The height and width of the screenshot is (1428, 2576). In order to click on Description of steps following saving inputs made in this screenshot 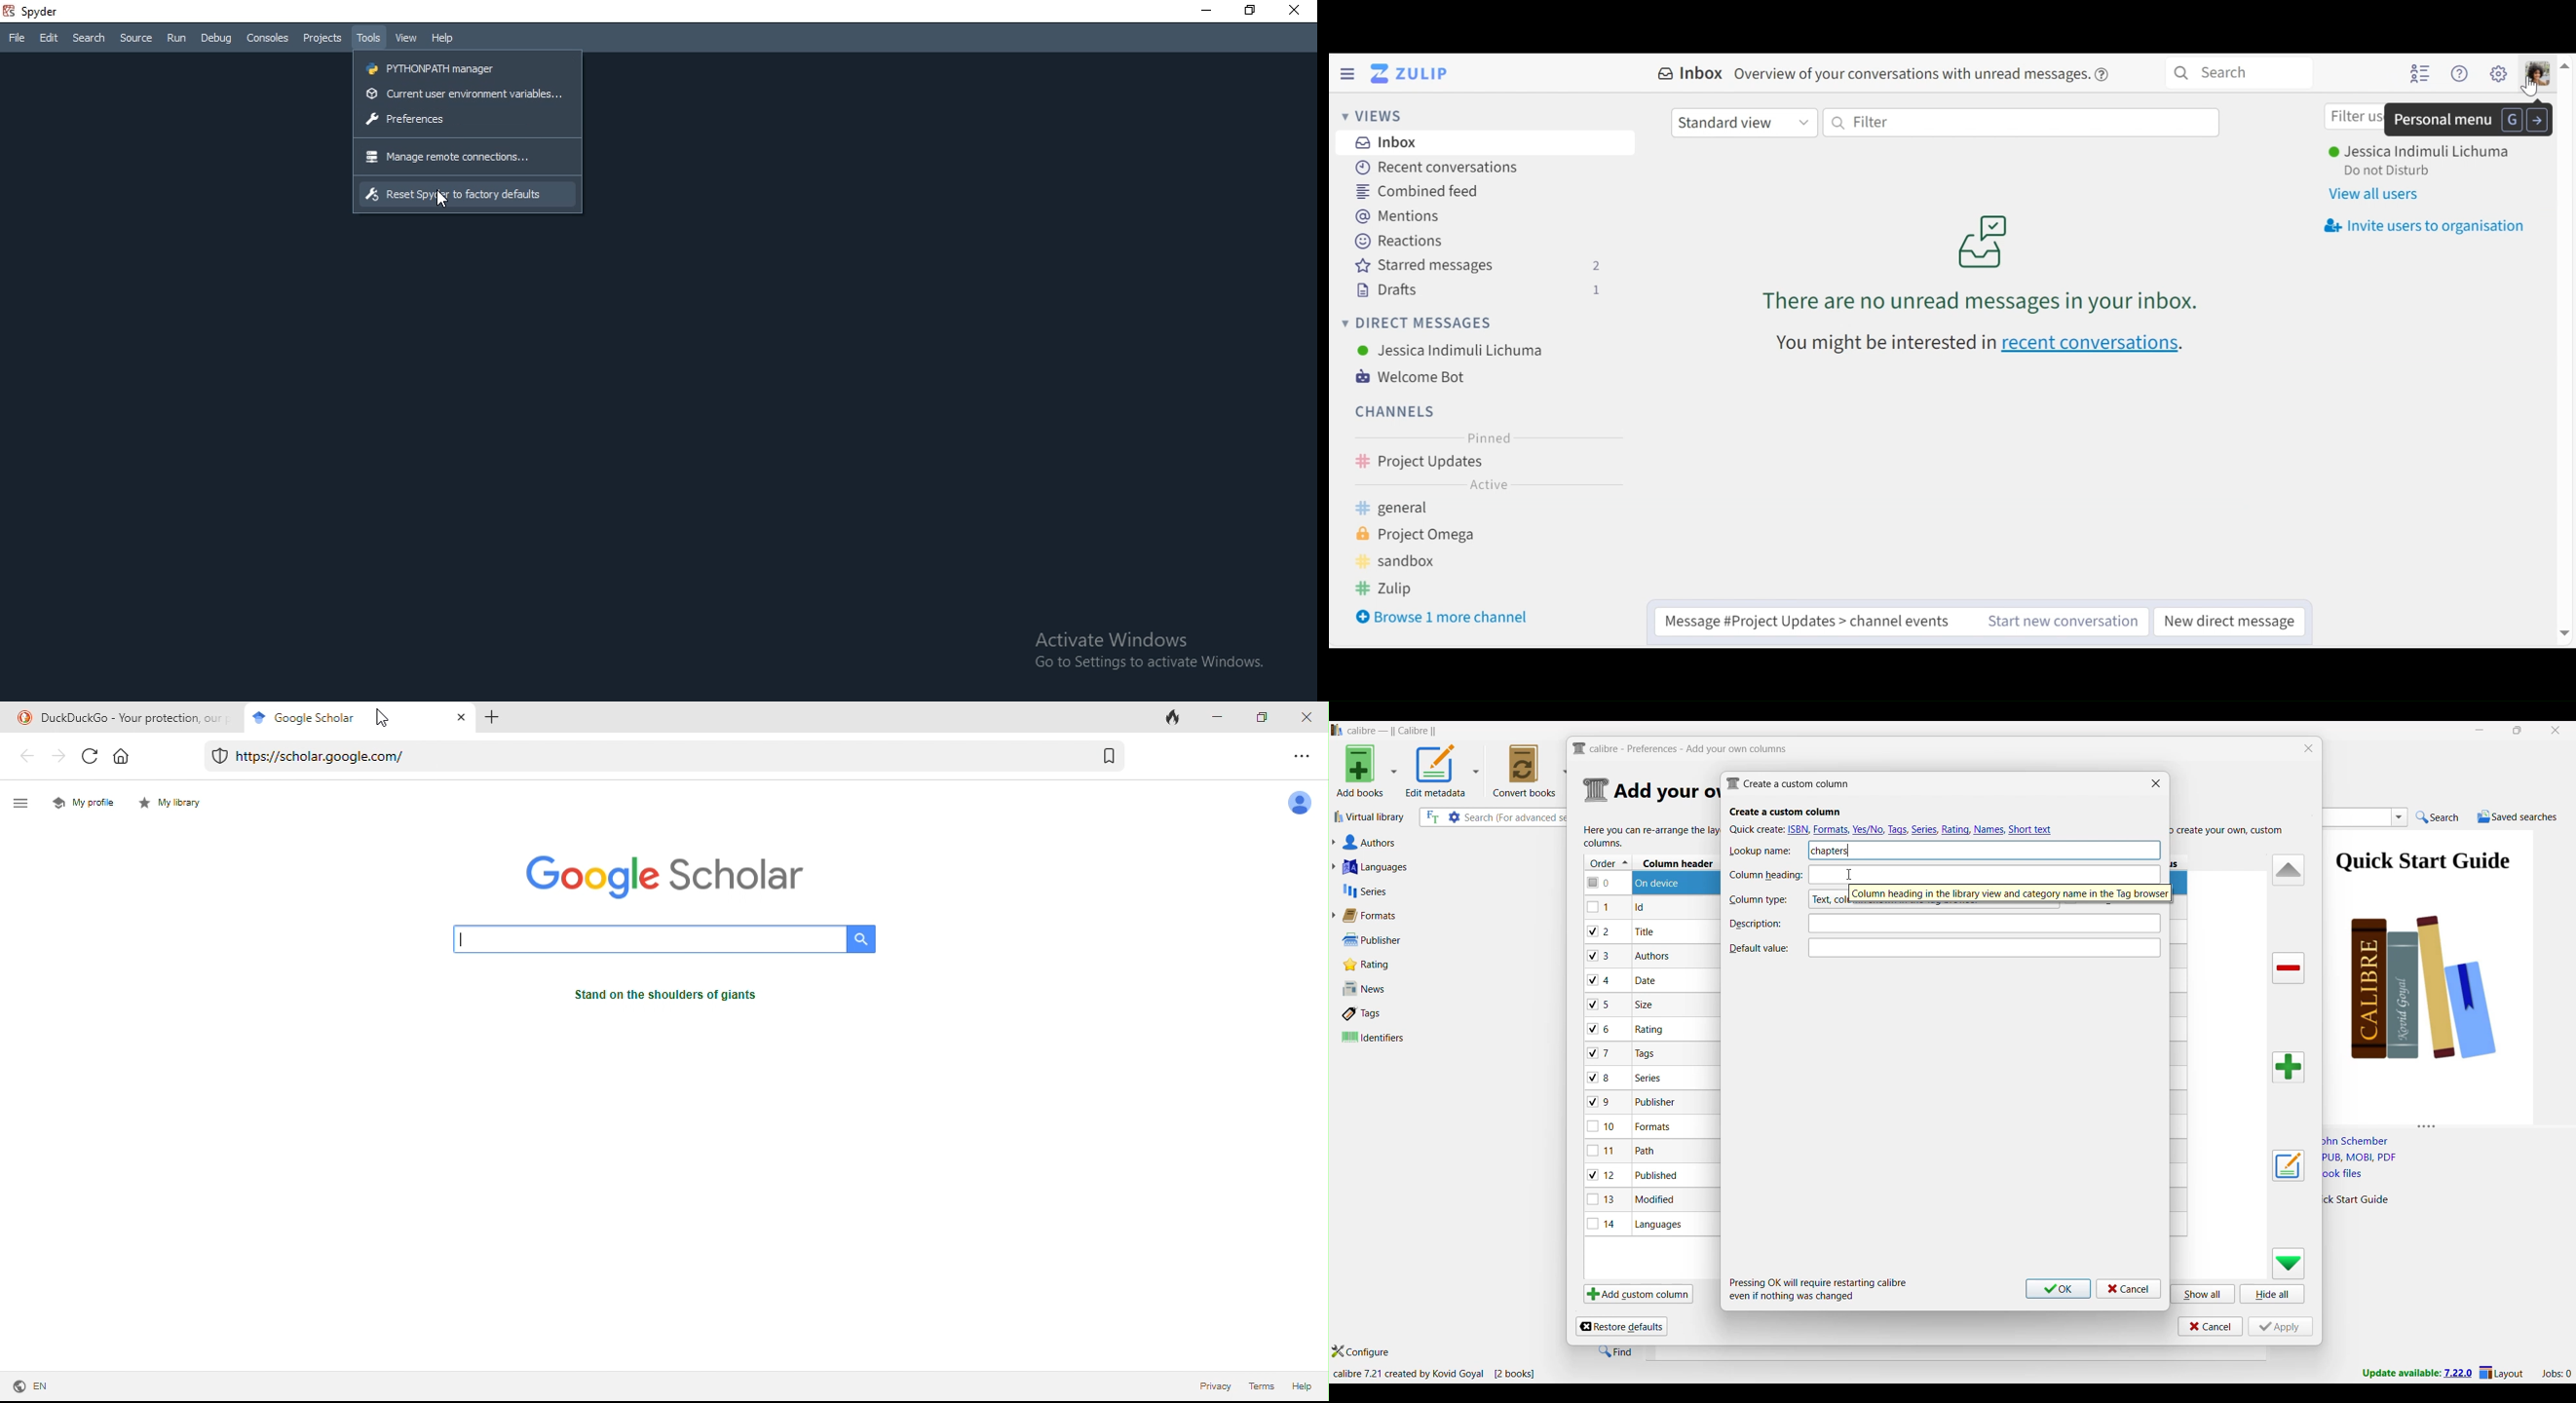, I will do `click(1819, 1289)`.